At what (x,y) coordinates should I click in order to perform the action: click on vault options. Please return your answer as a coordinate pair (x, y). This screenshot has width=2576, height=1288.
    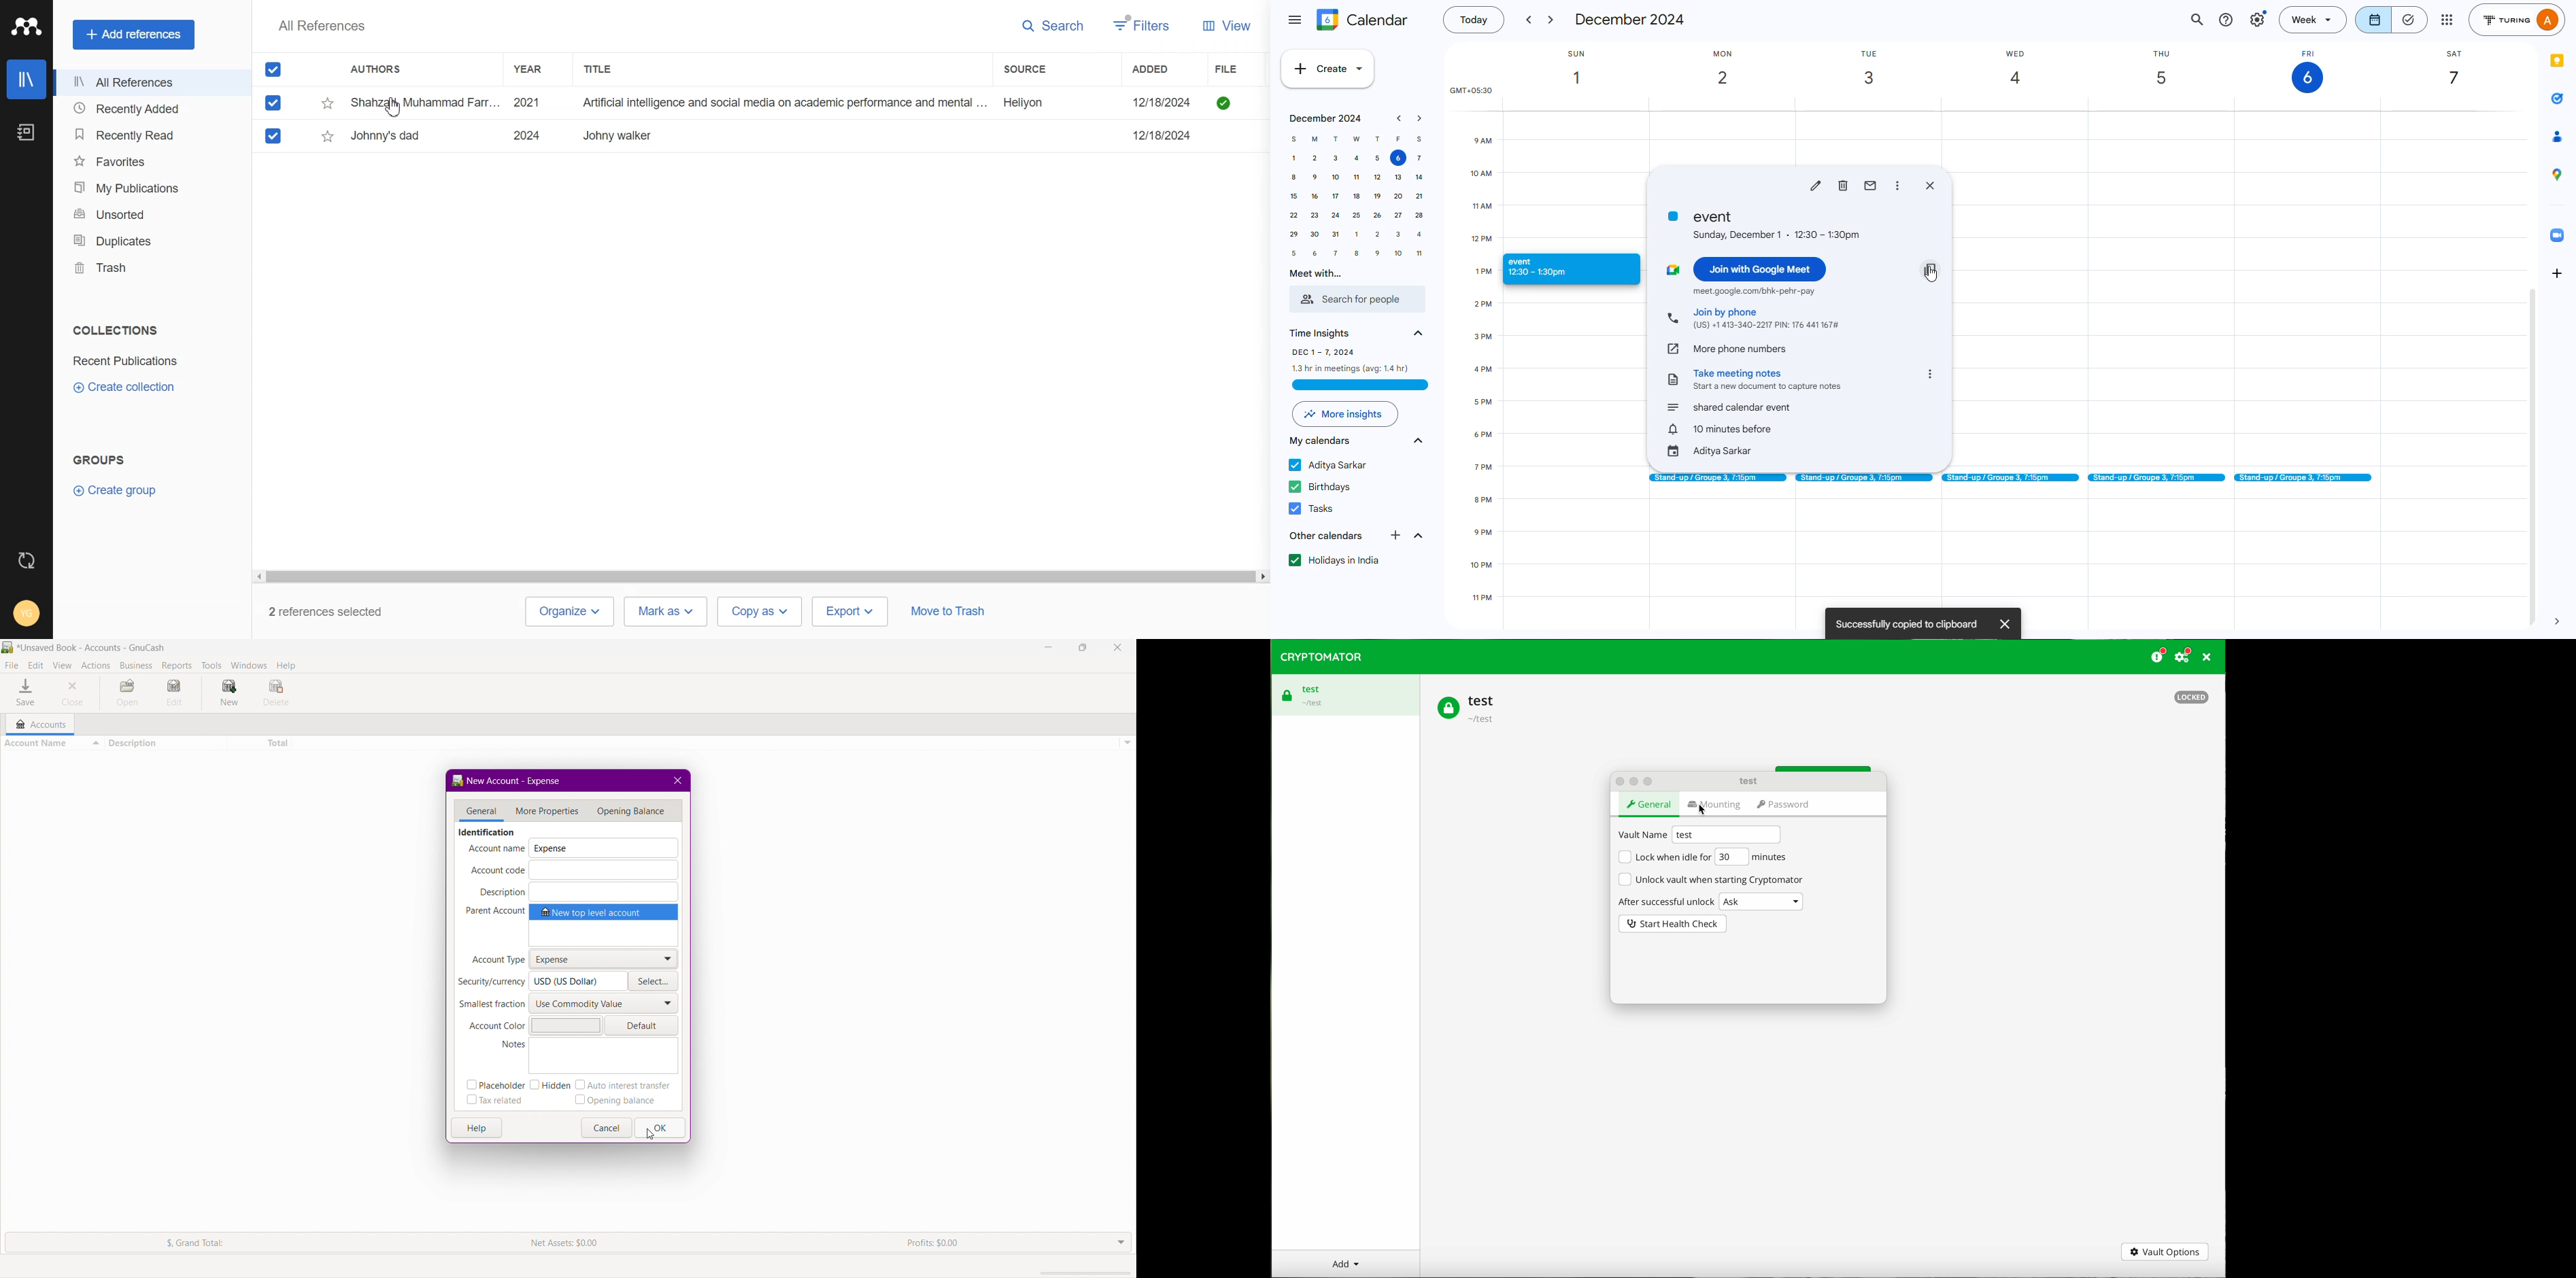
    Looking at the image, I should click on (2165, 1252).